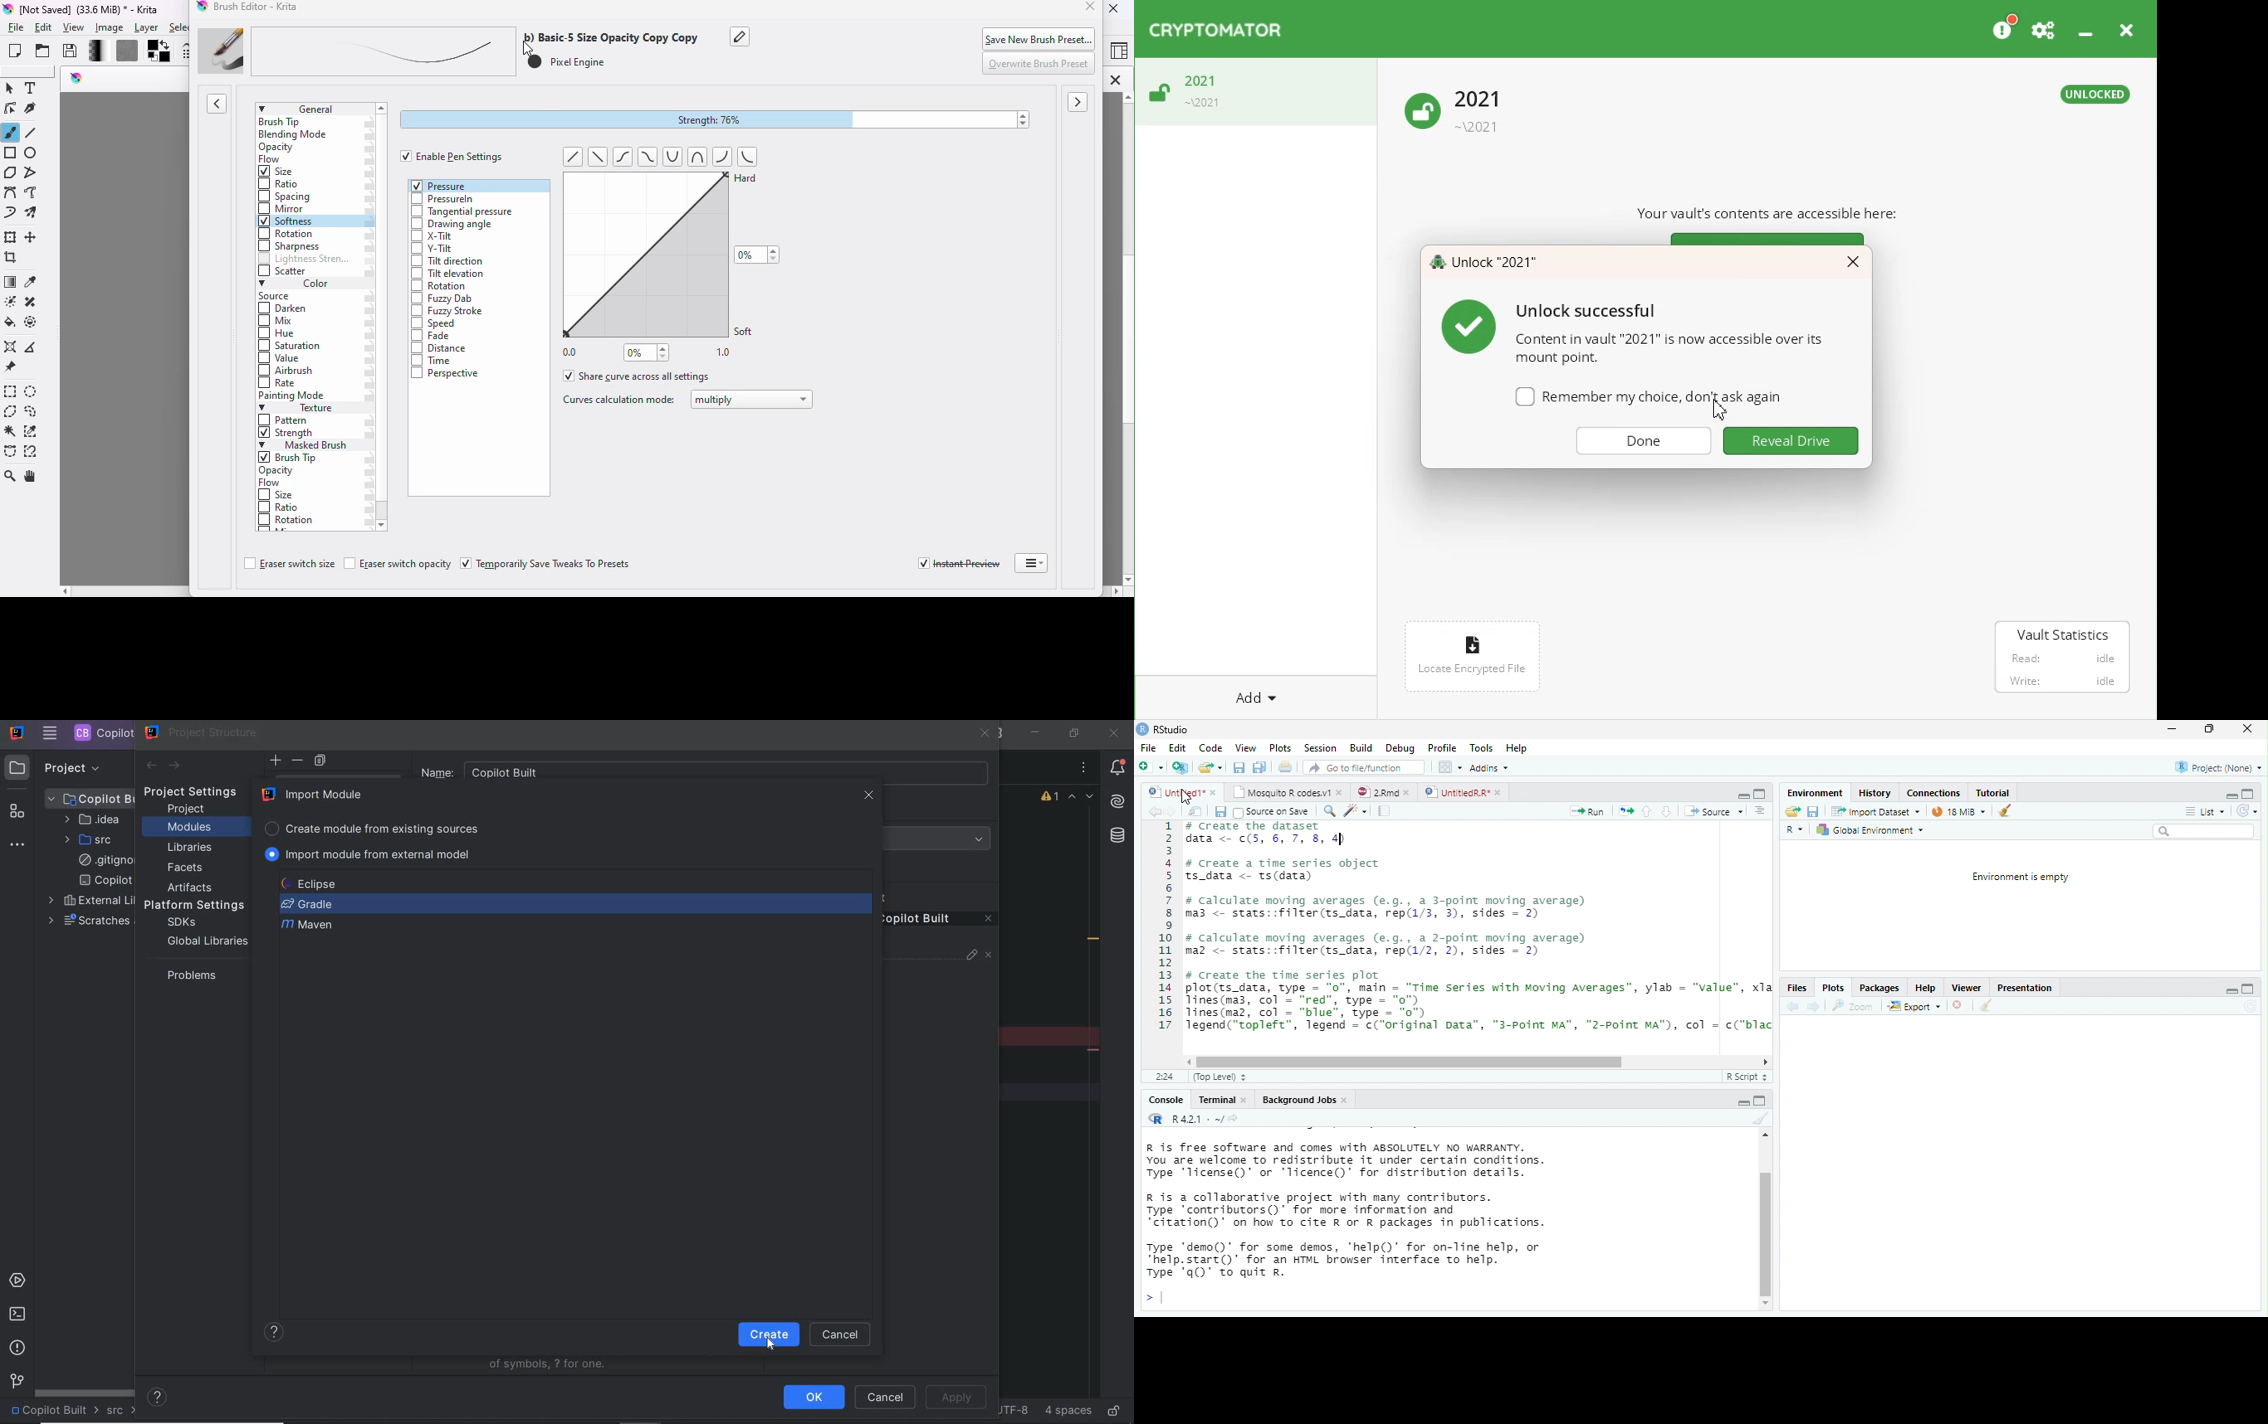 This screenshot has height=1428, width=2268. What do you see at coordinates (1715, 811) in the screenshot?
I see `‘Source` at bounding box center [1715, 811].